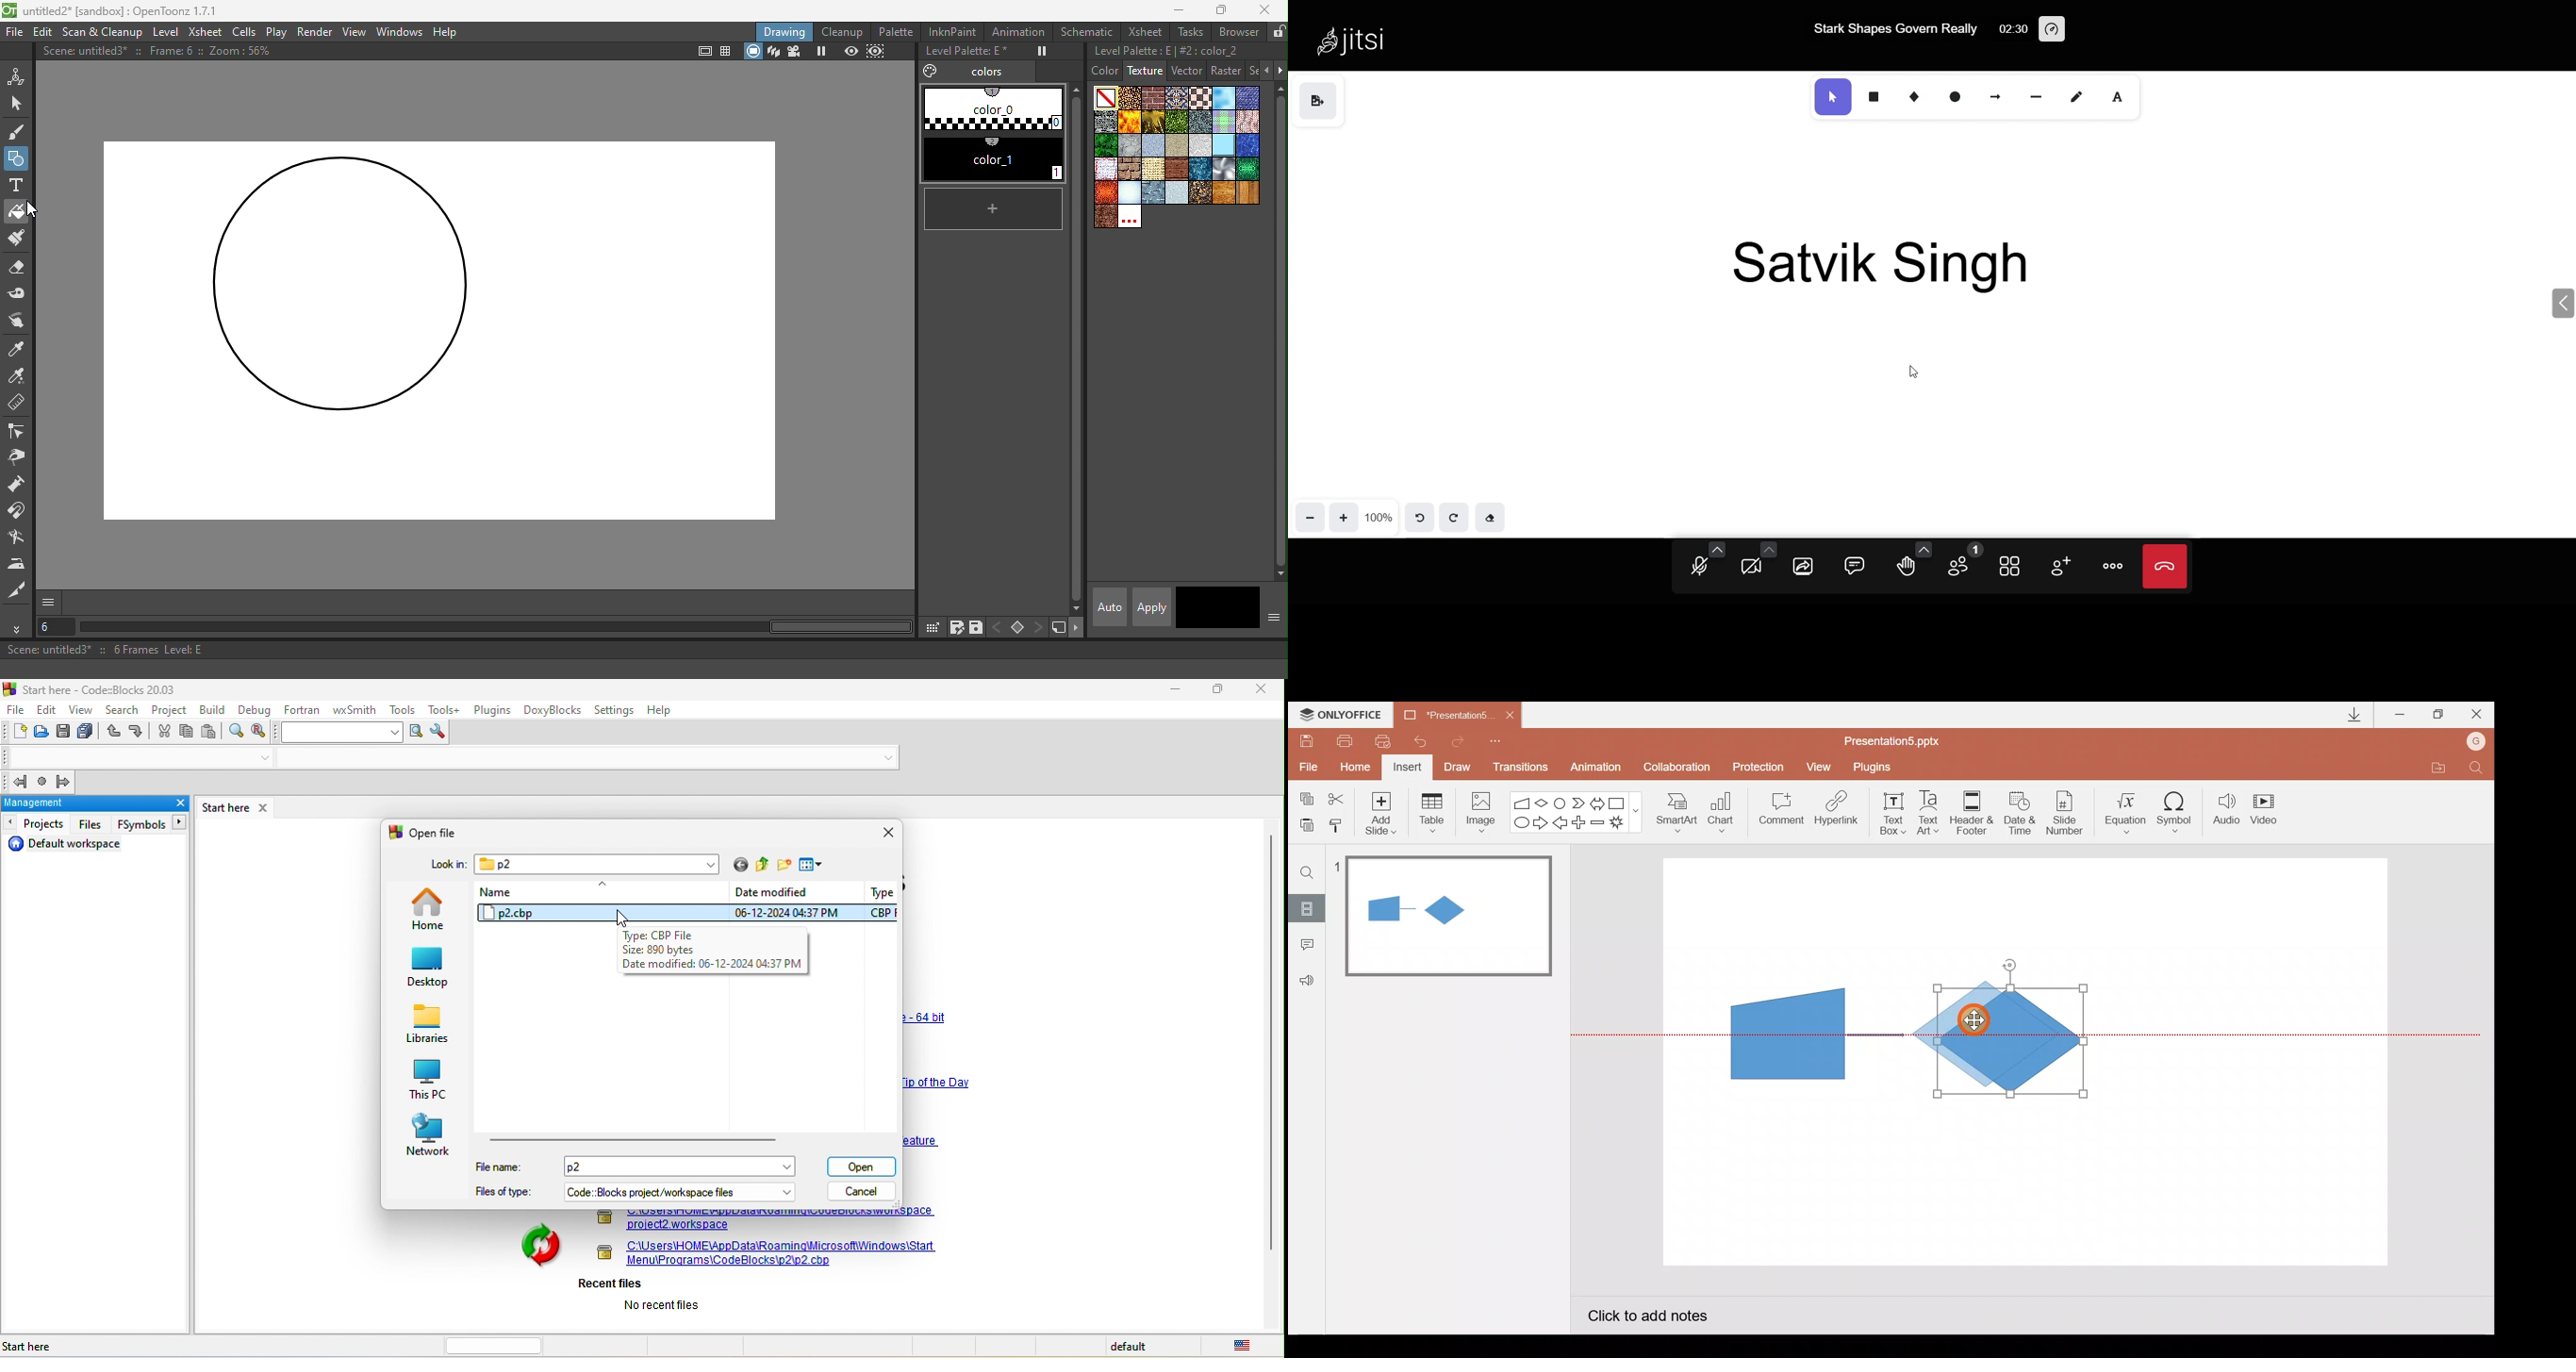 This screenshot has width=2576, height=1372. I want to click on select, so click(1833, 97).